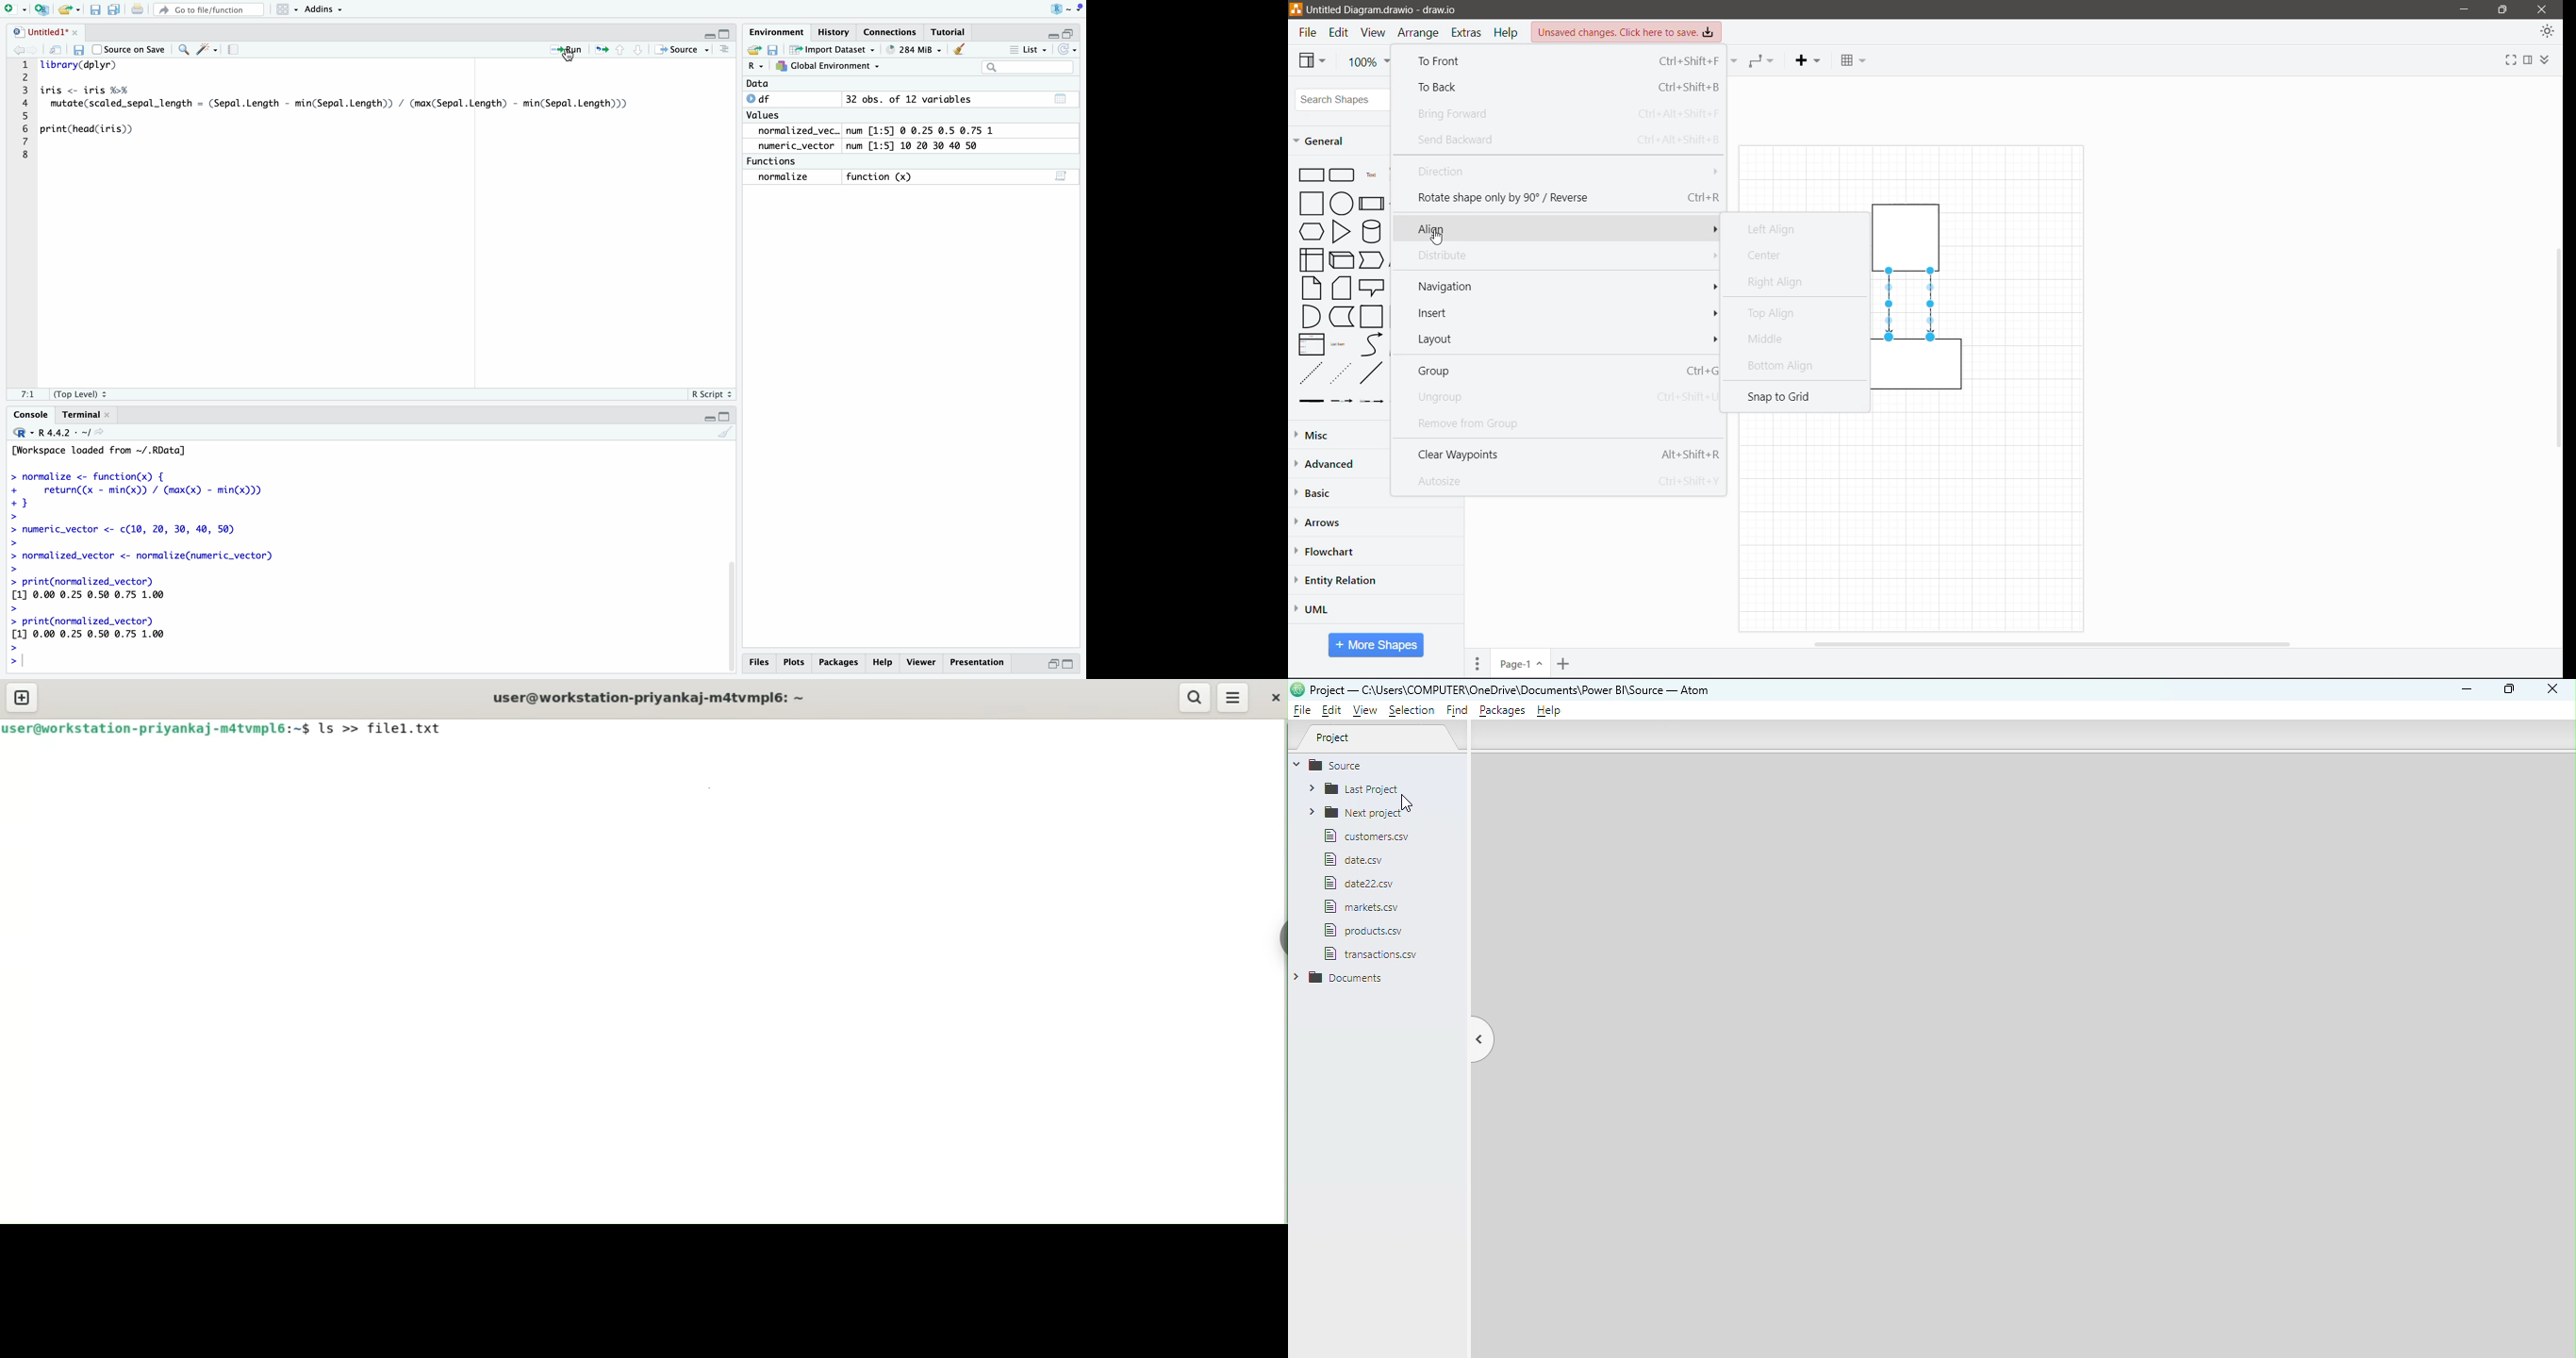 The image size is (2576, 1372). I want to click on Page, so click(233, 50).